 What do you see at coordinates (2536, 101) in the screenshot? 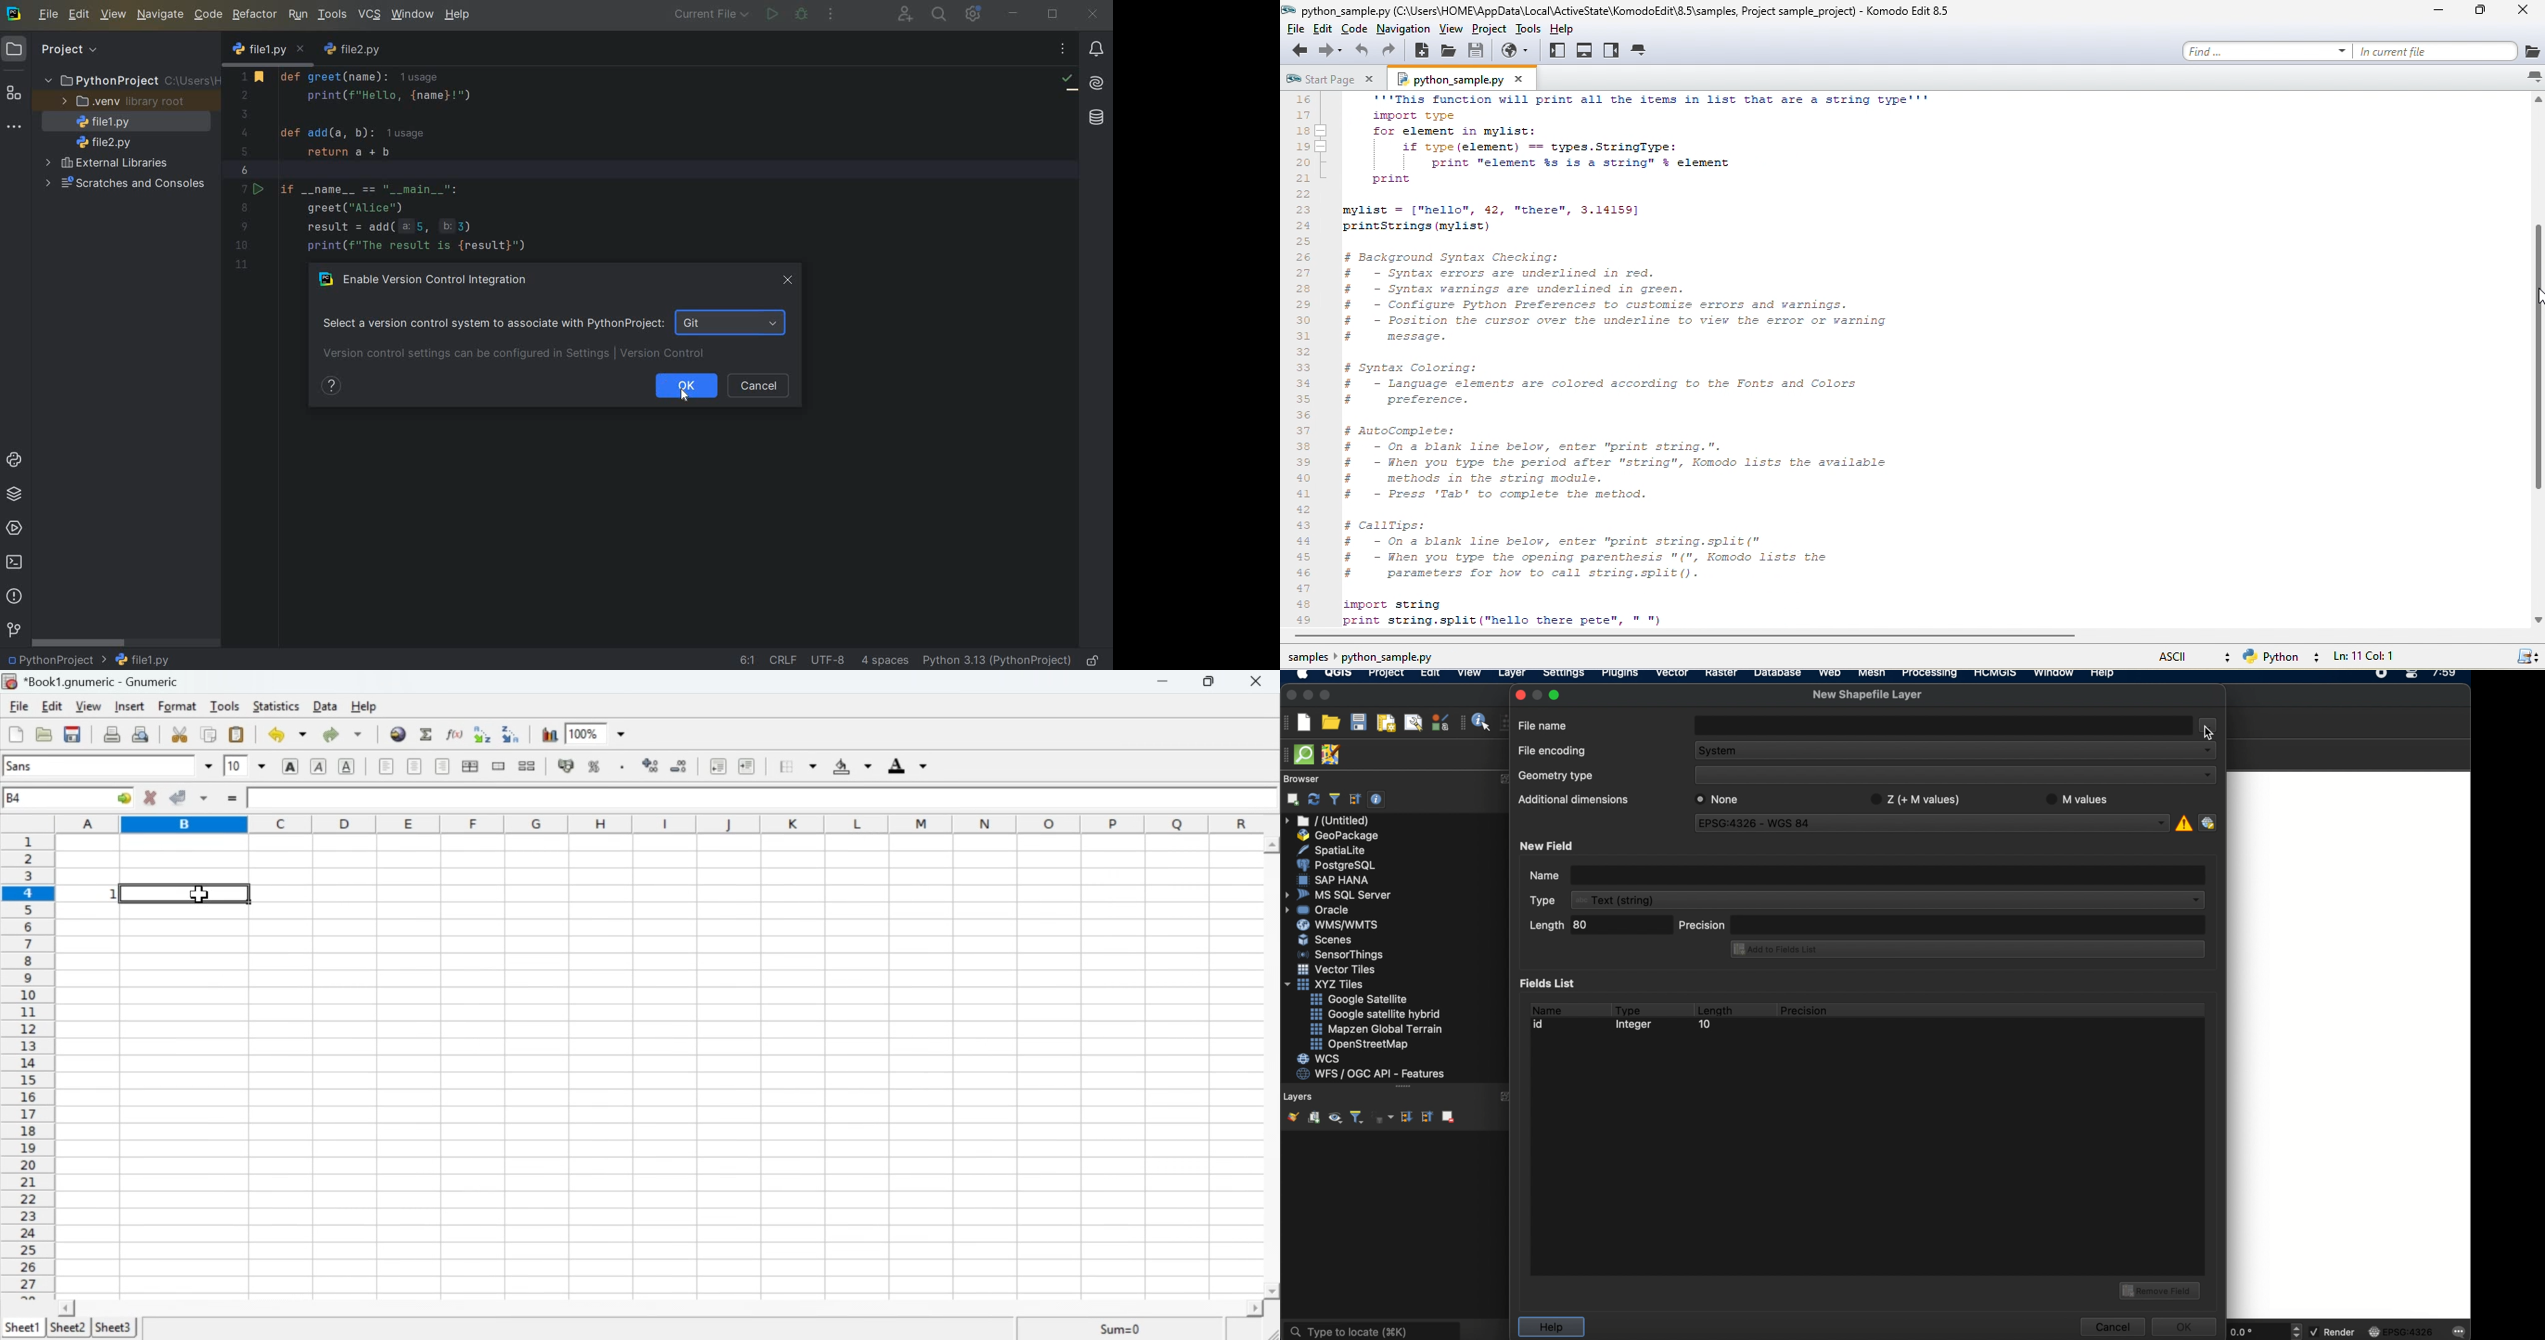
I see `scroll up` at bounding box center [2536, 101].